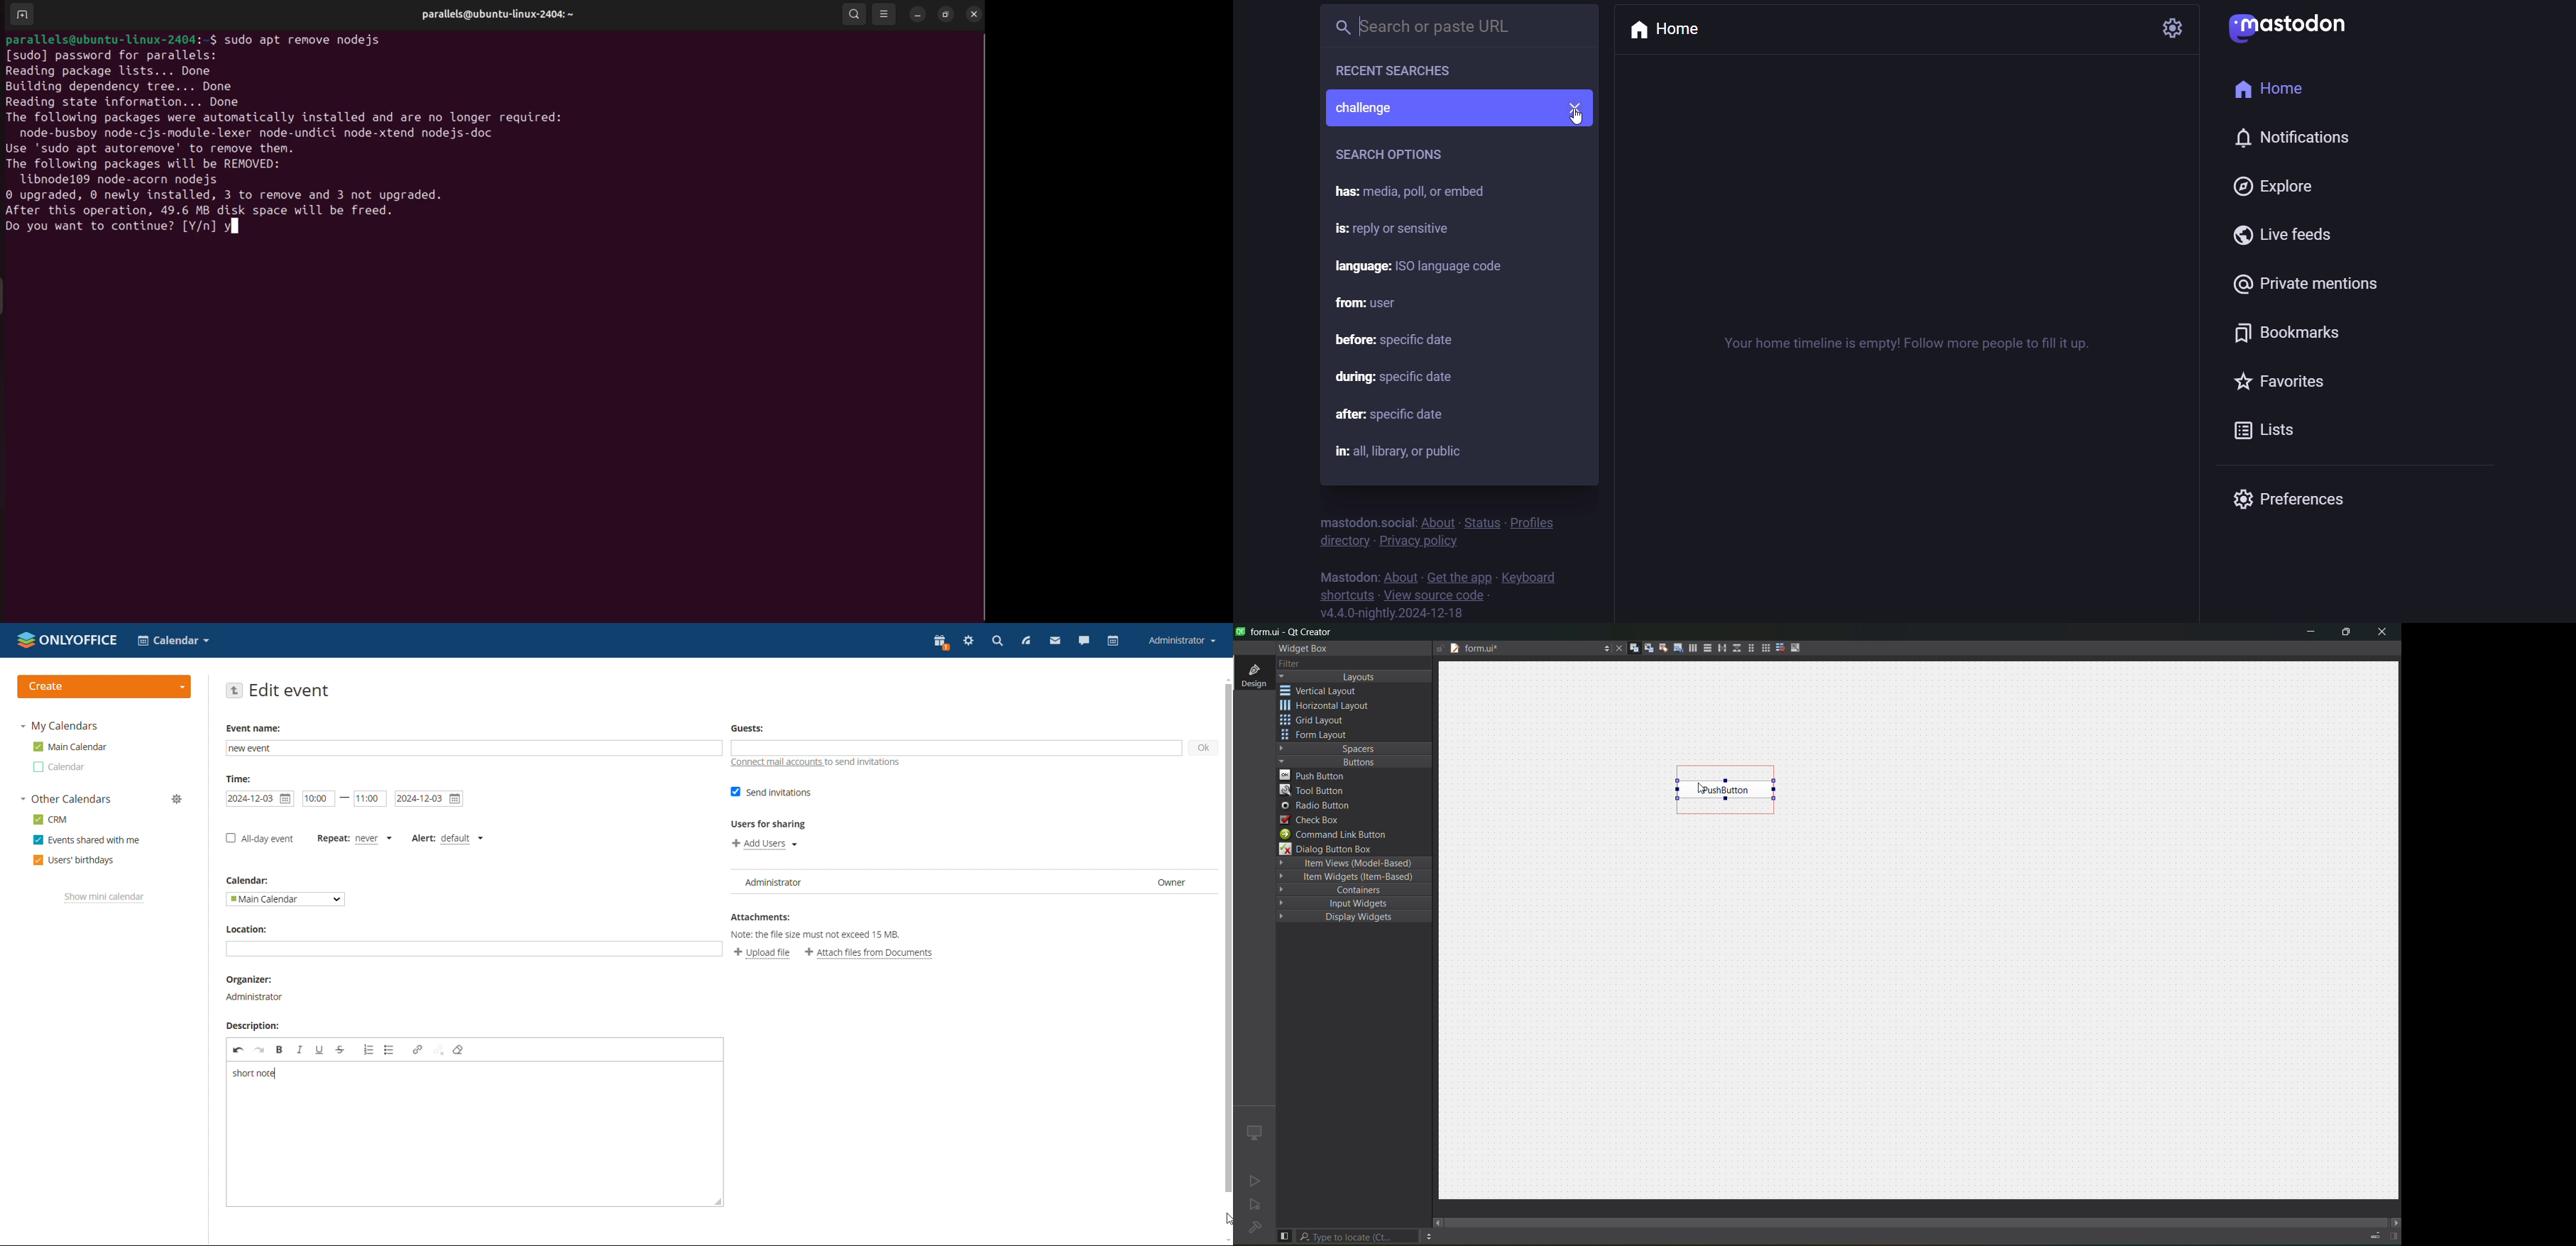 This screenshot has width=2576, height=1260. What do you see at coordinates (1797, 647) in the screenshot?
I see `adjust size` at bounding box center [1797, 647].